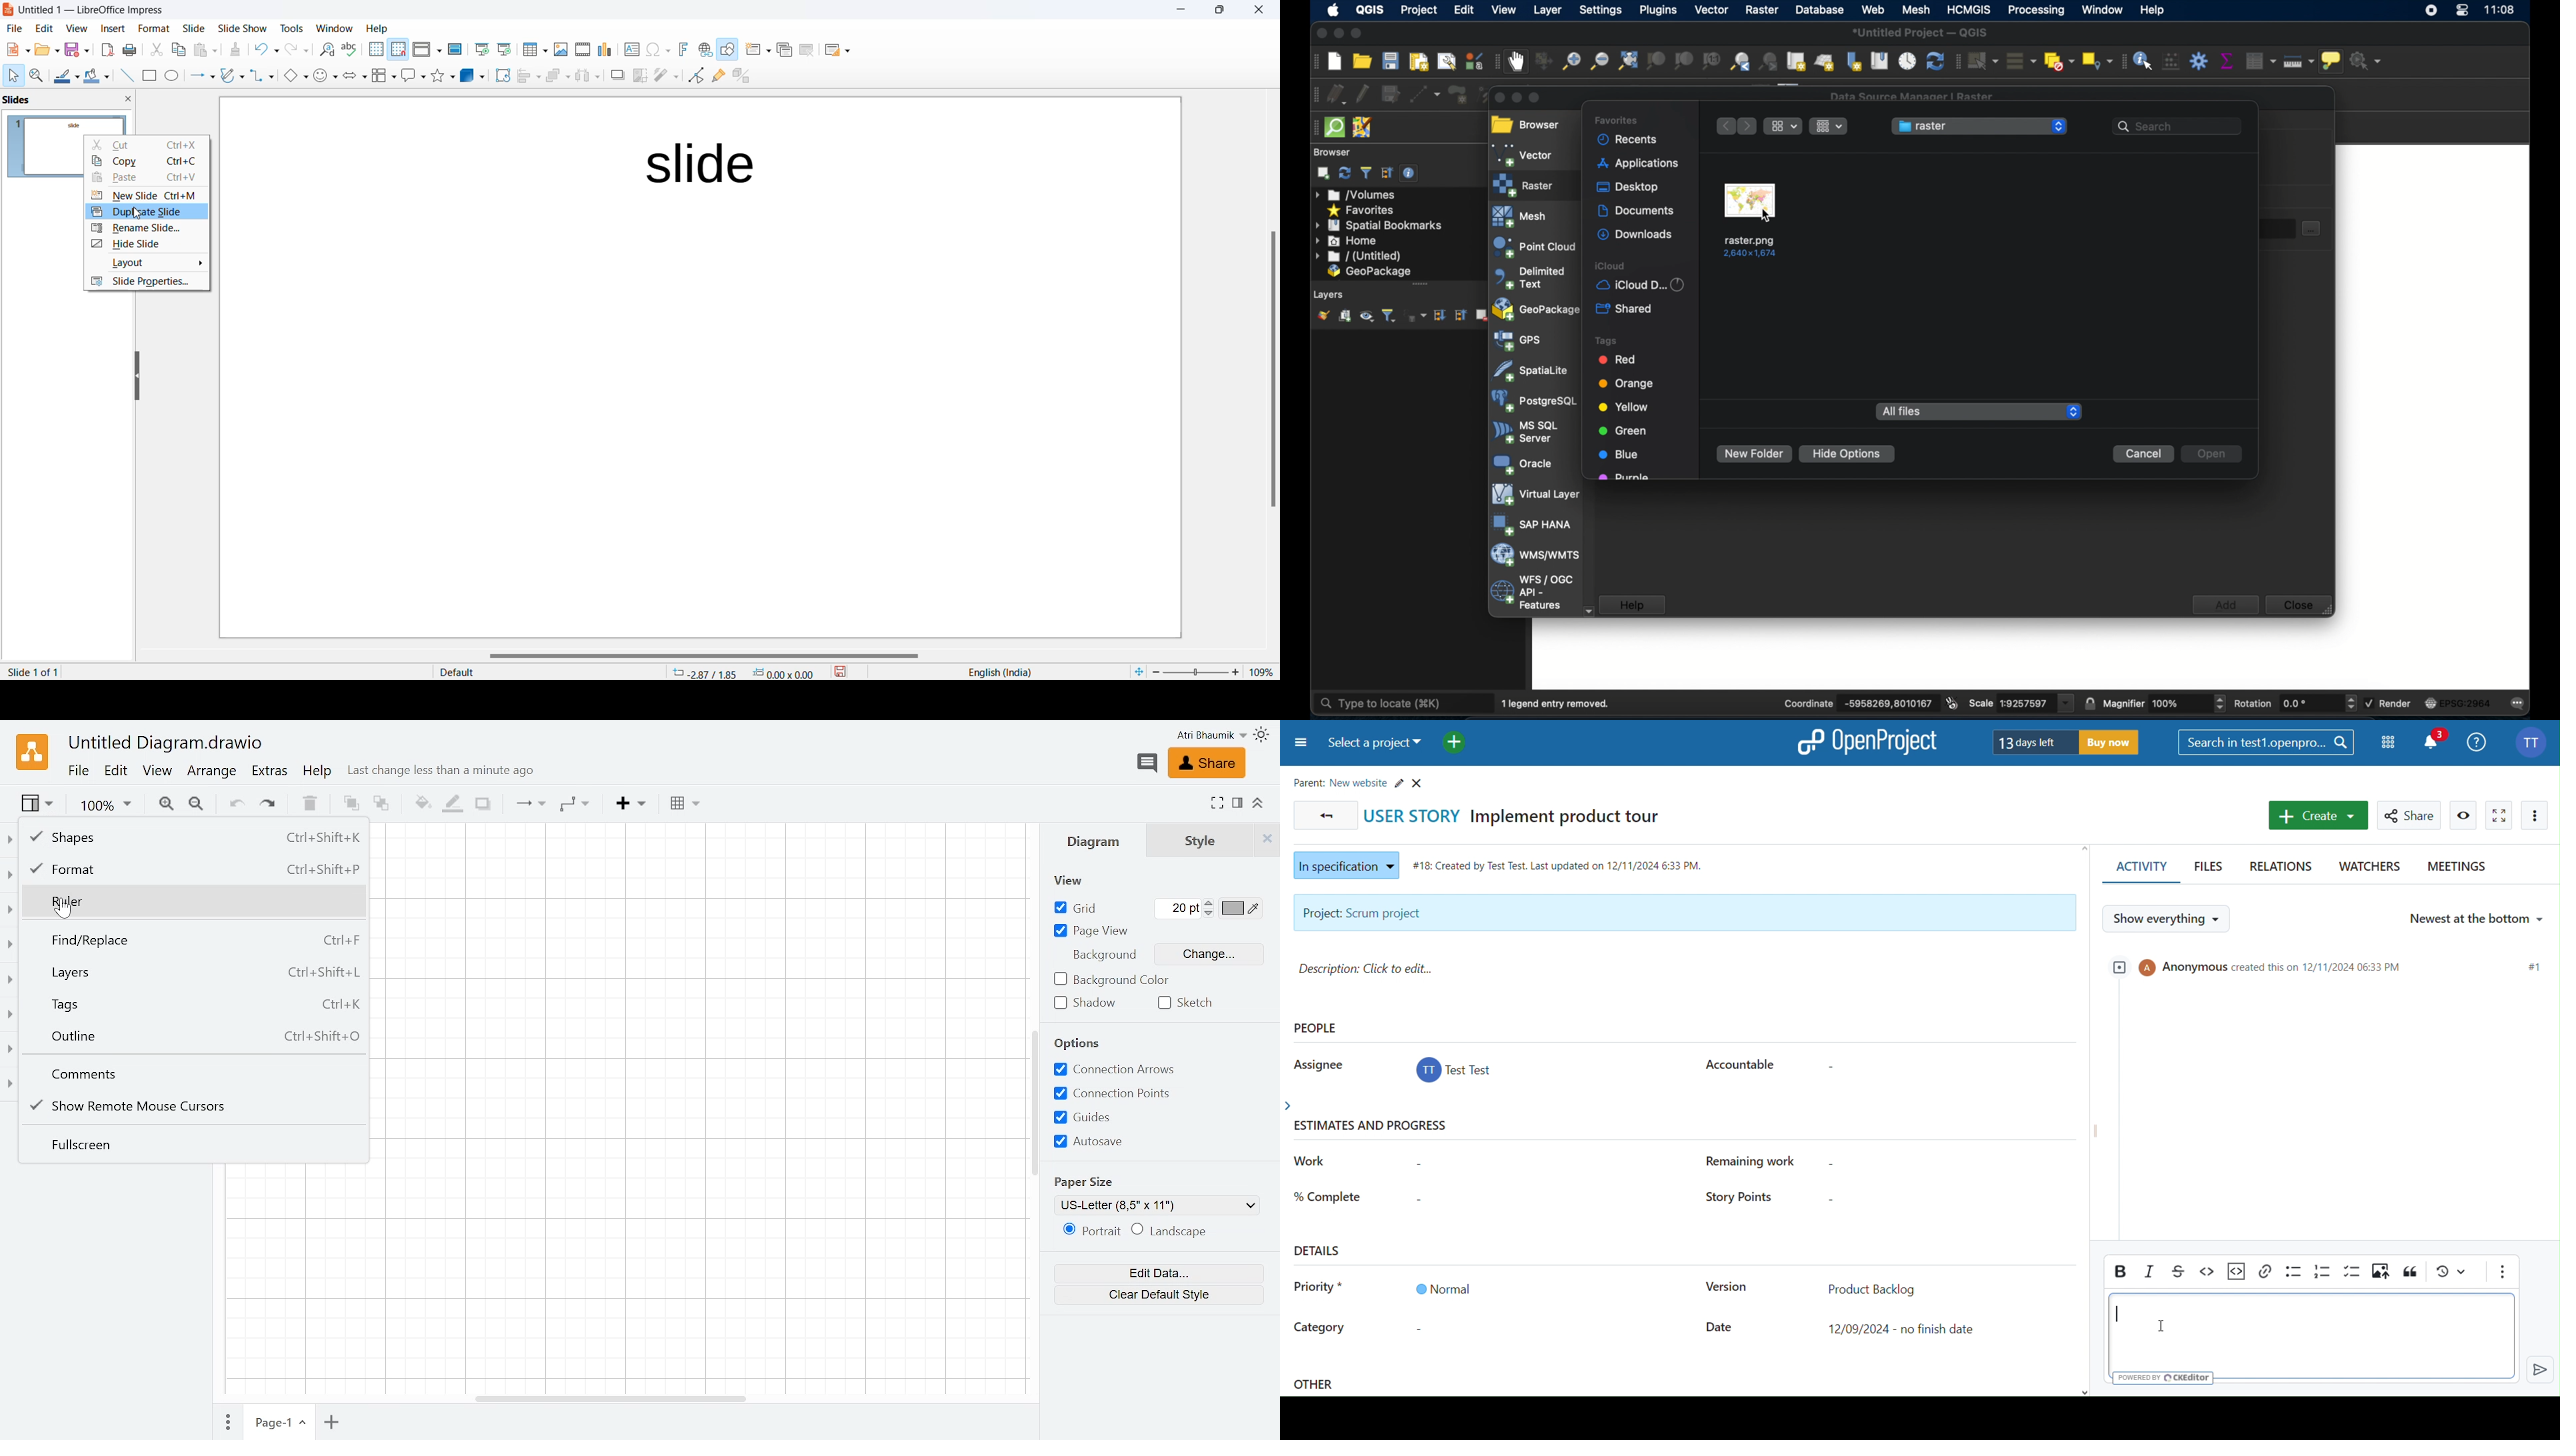 Image resolution: width=2576 pixels, height=1456 pixels. Describe the element at coordinates (1135, 671) in the screenshot. I see `fit to current window` at that location.